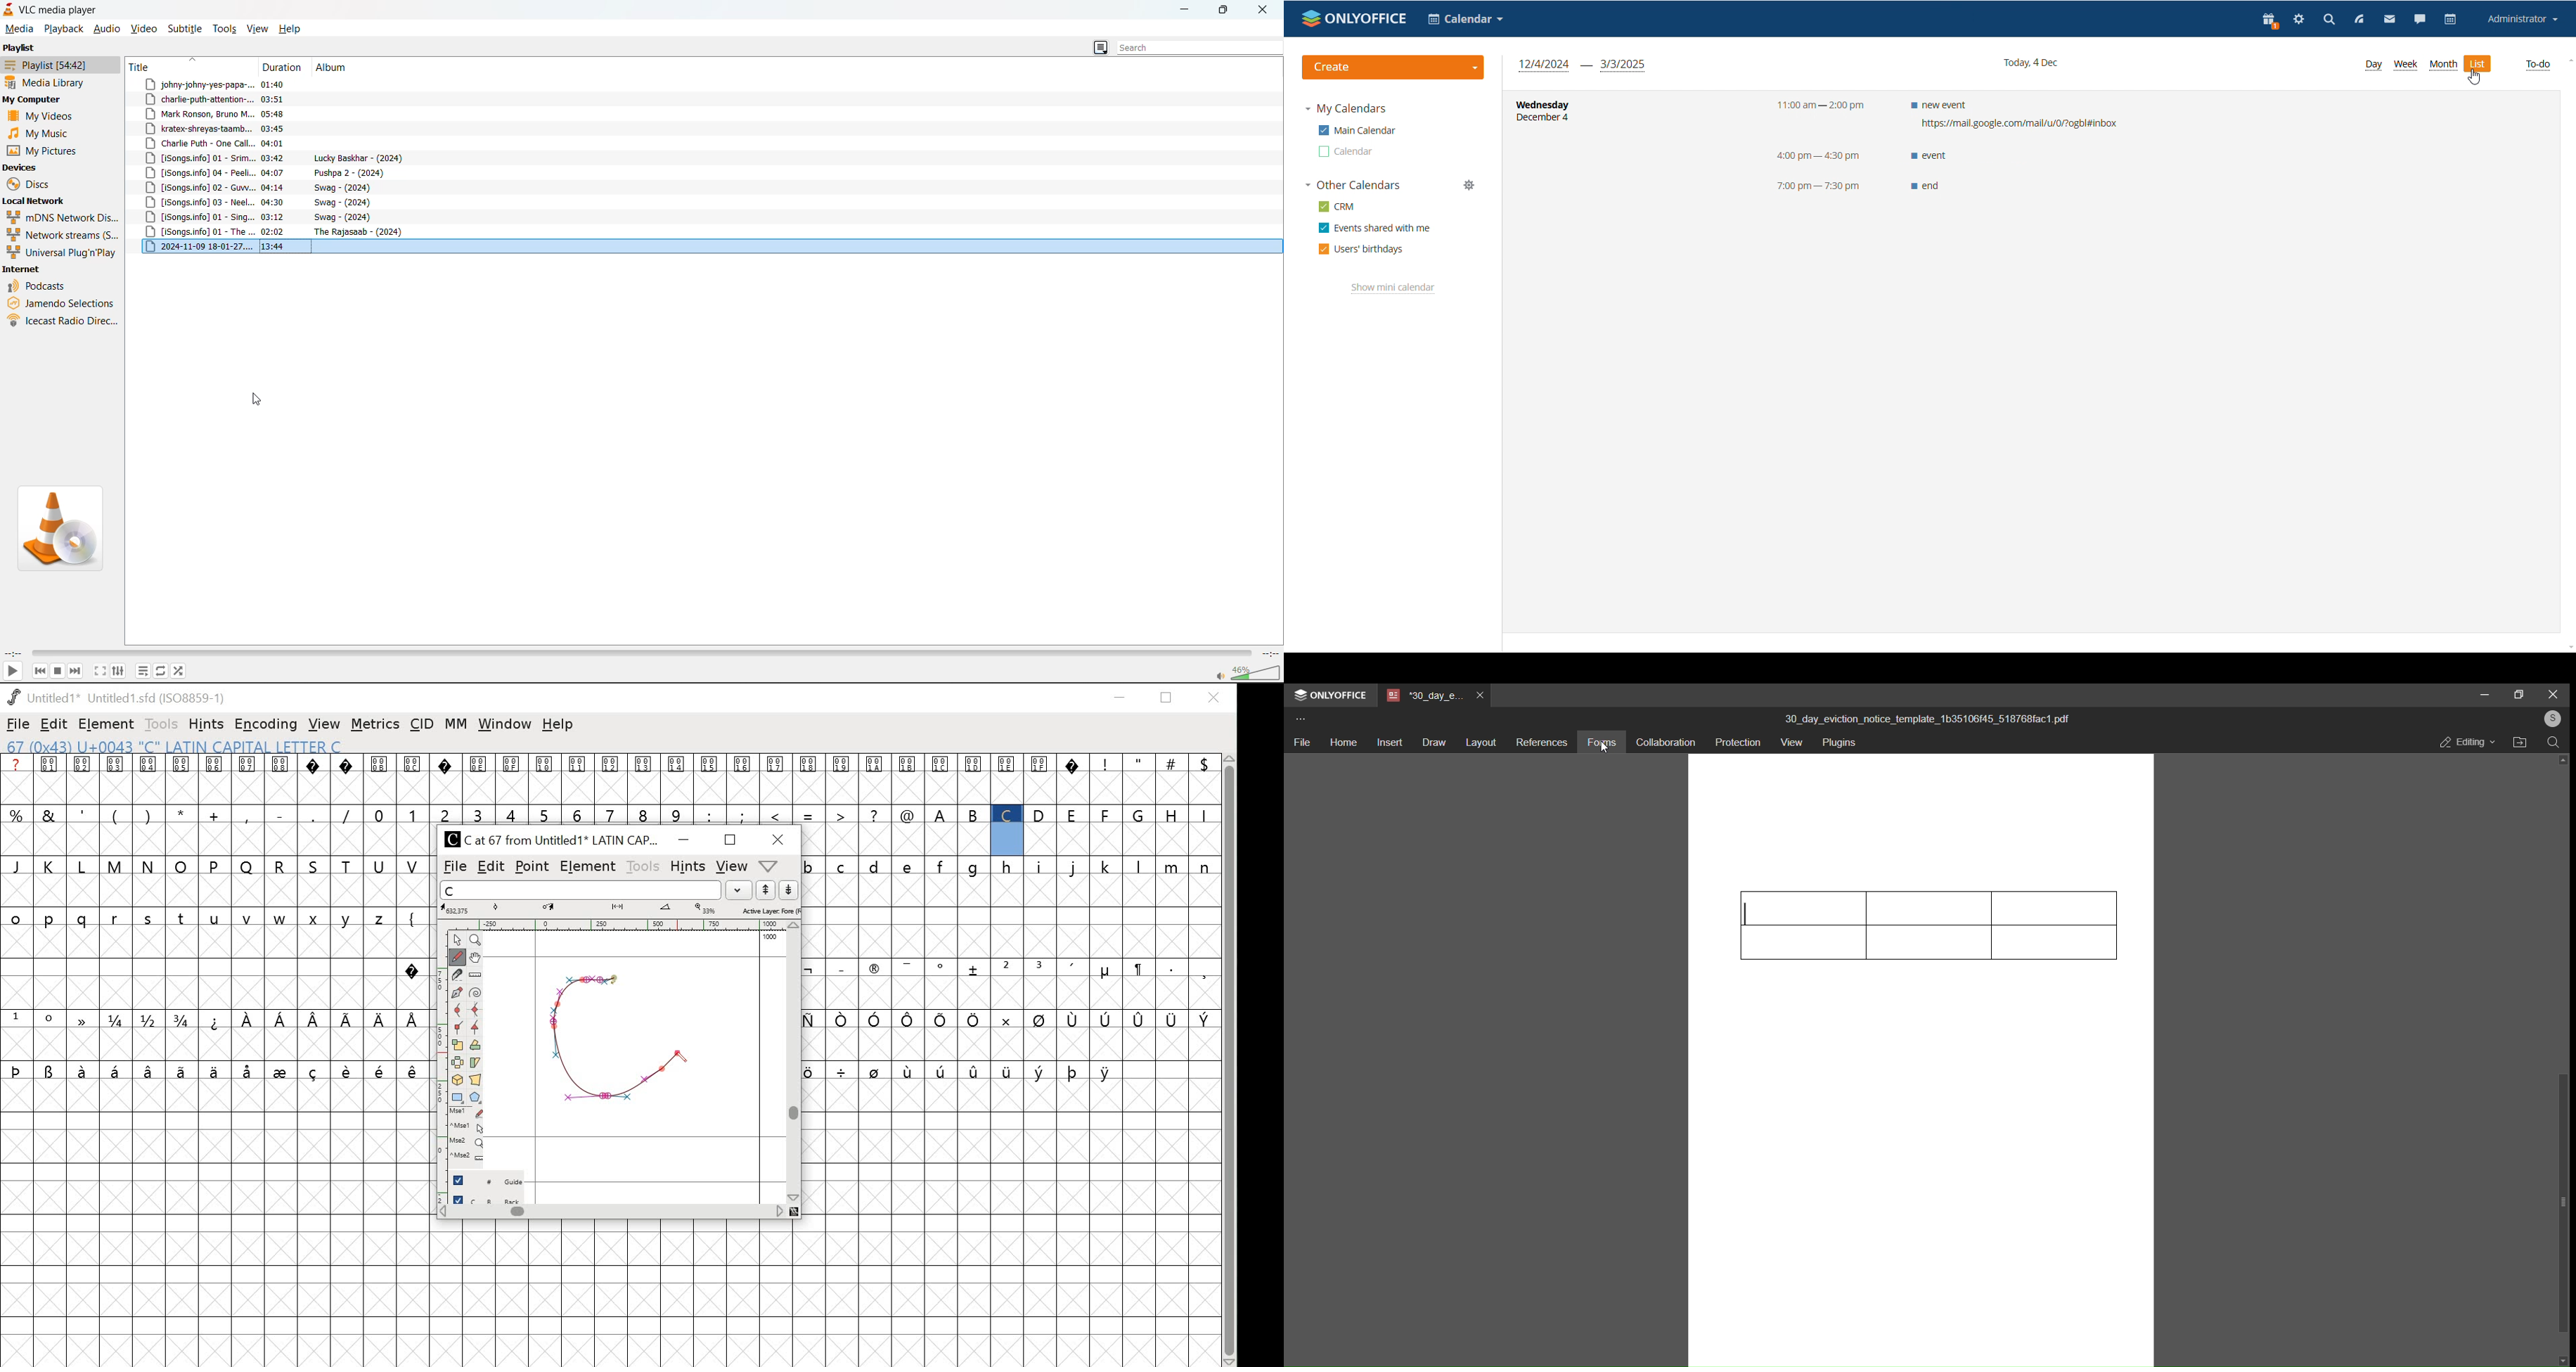 The image size is (2576, 1372). What do you see at coordinates (323, 723) in the screenshot?
I see `view` at bounding box center [323, 723].